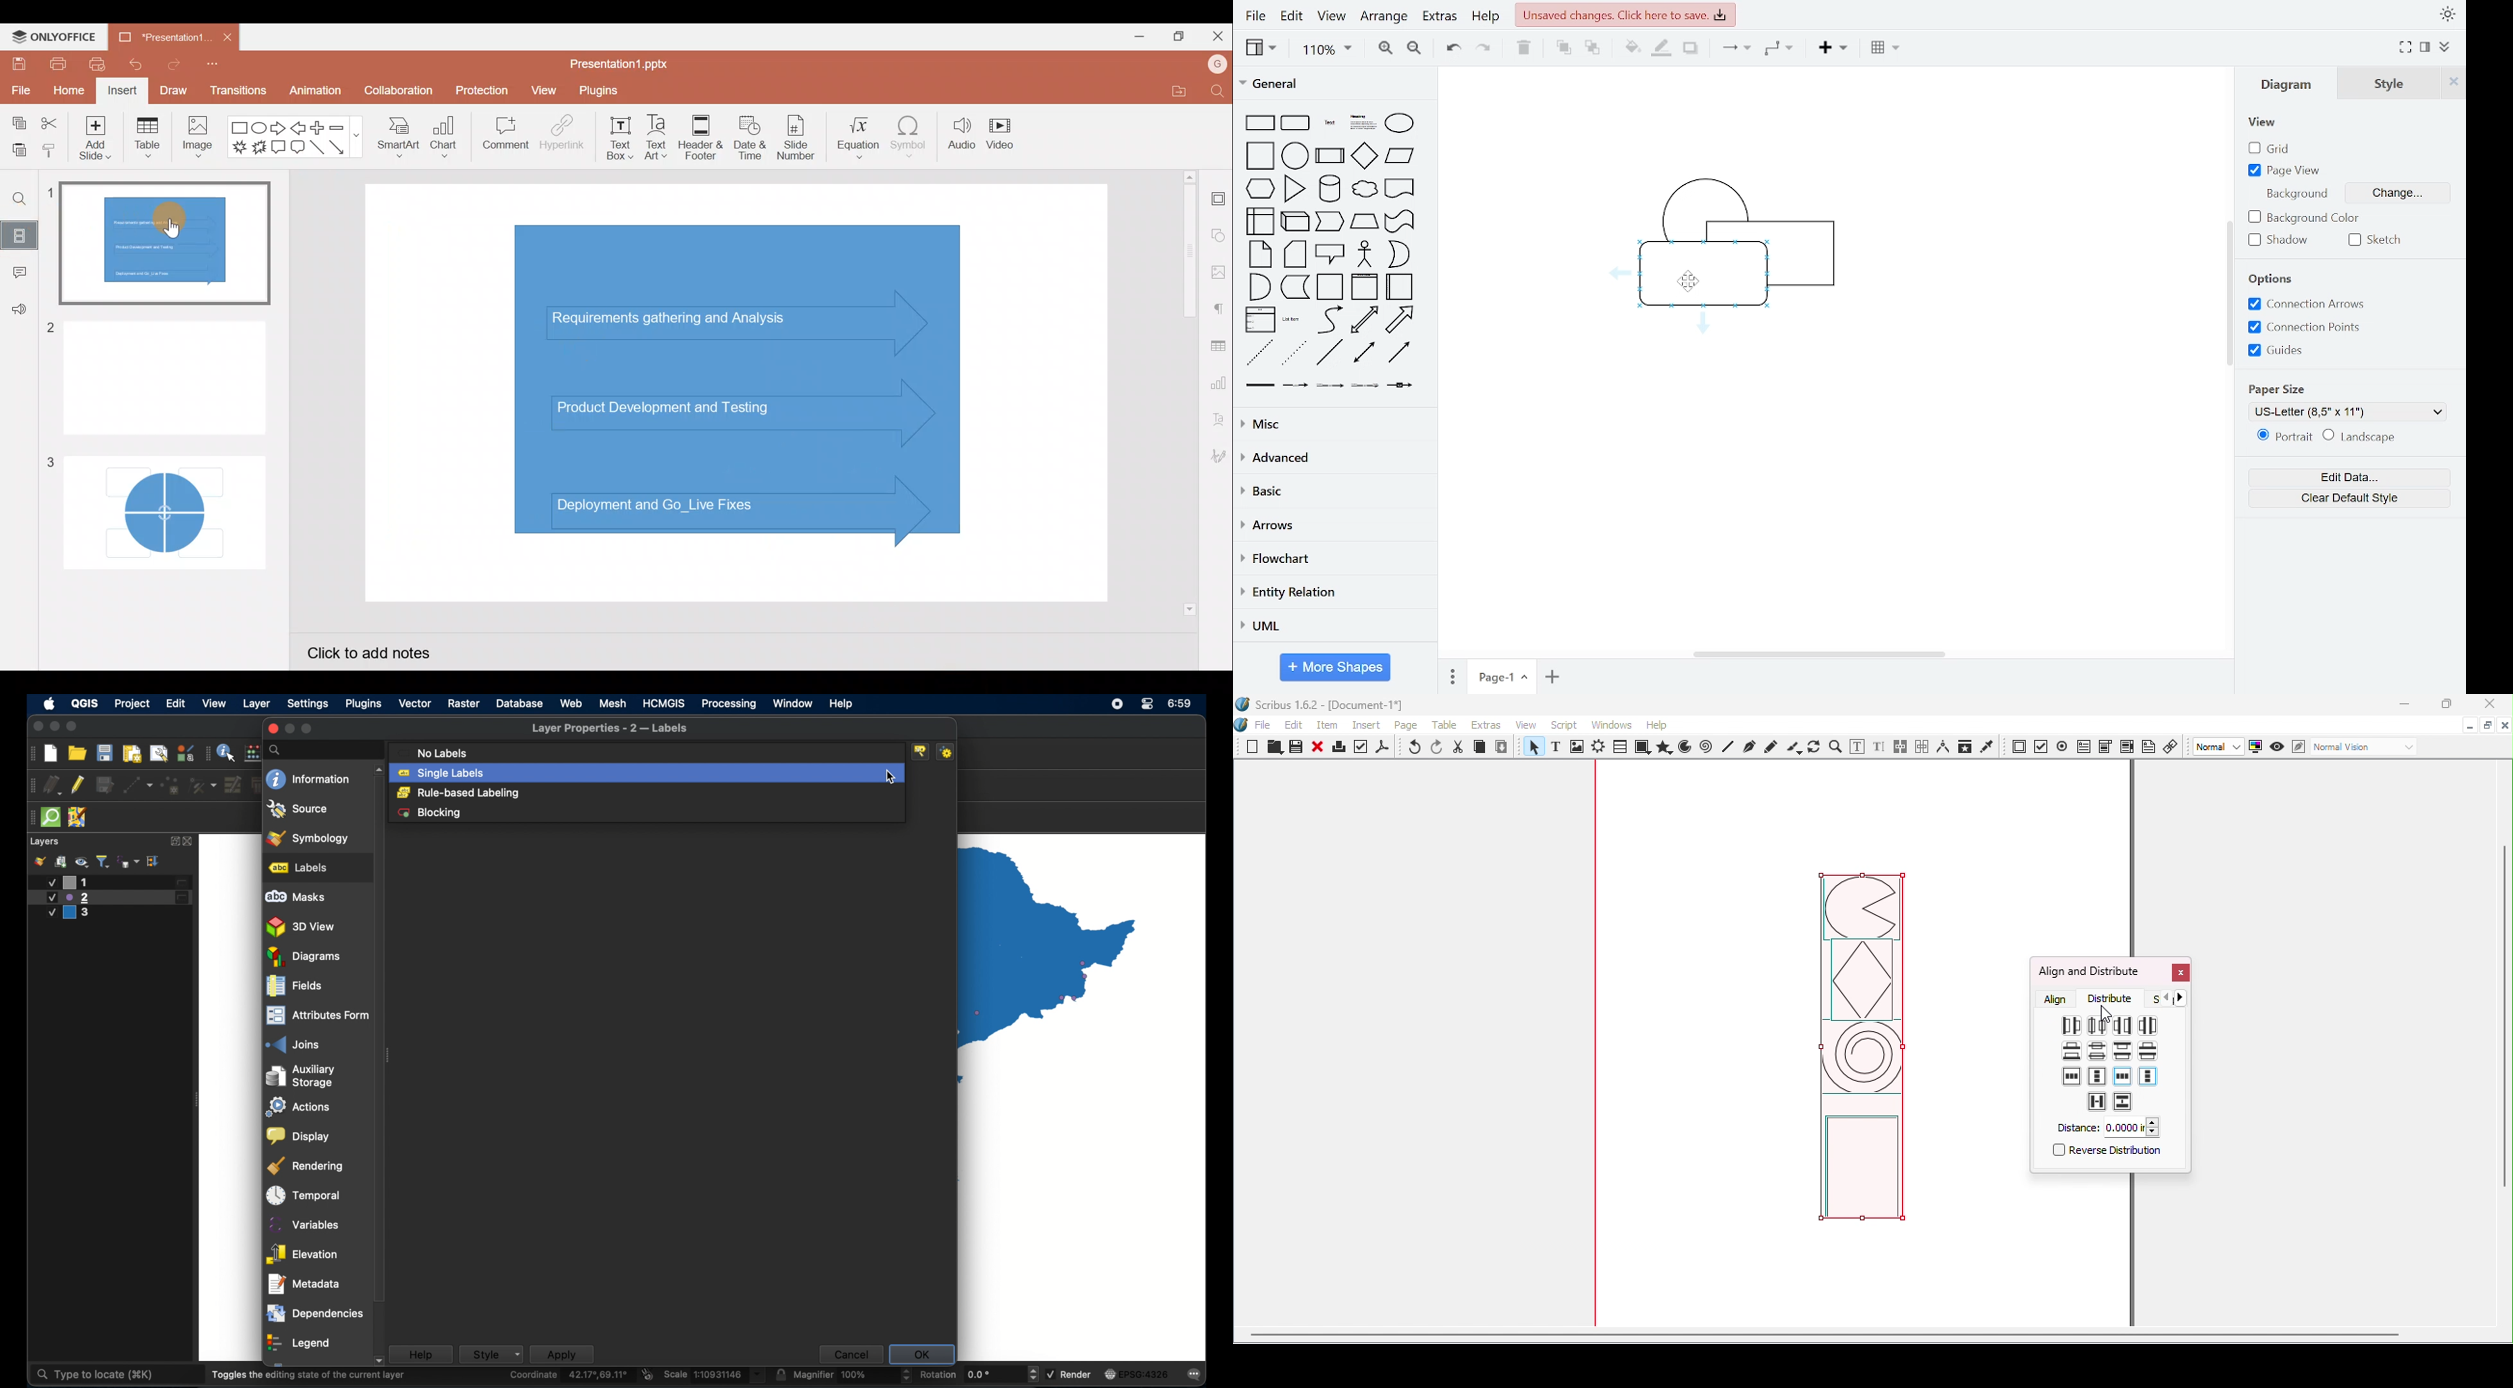  I want to click on Shape settings, so click(1219, 231).